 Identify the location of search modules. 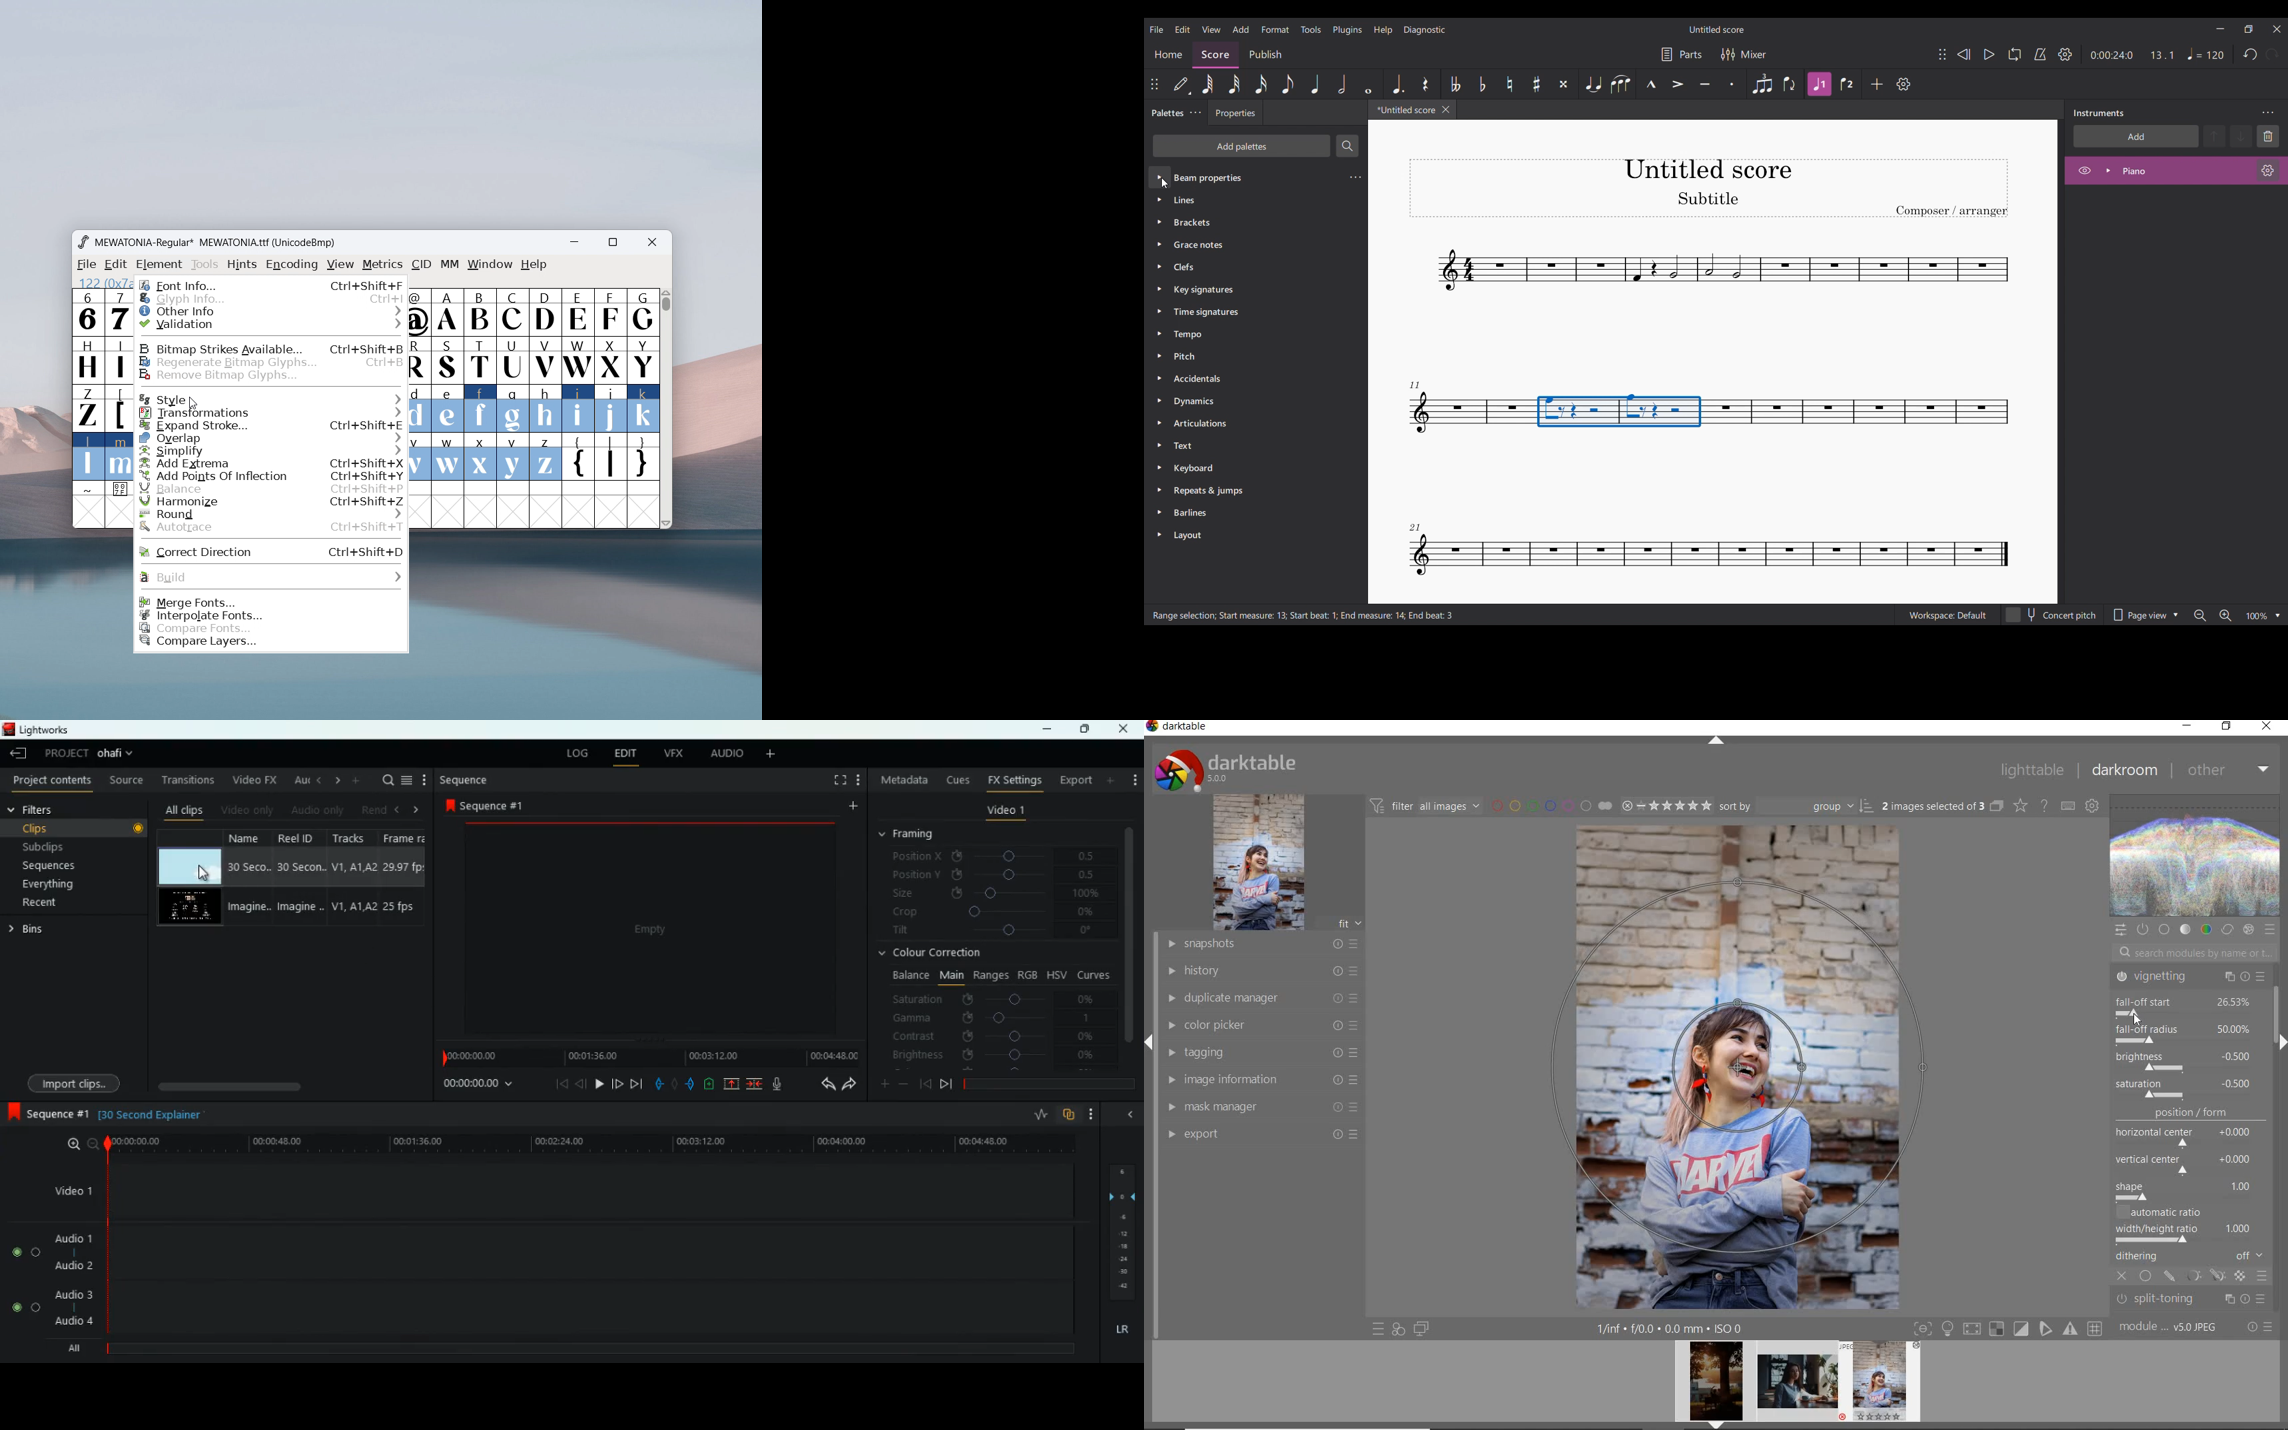
(2191, 955).